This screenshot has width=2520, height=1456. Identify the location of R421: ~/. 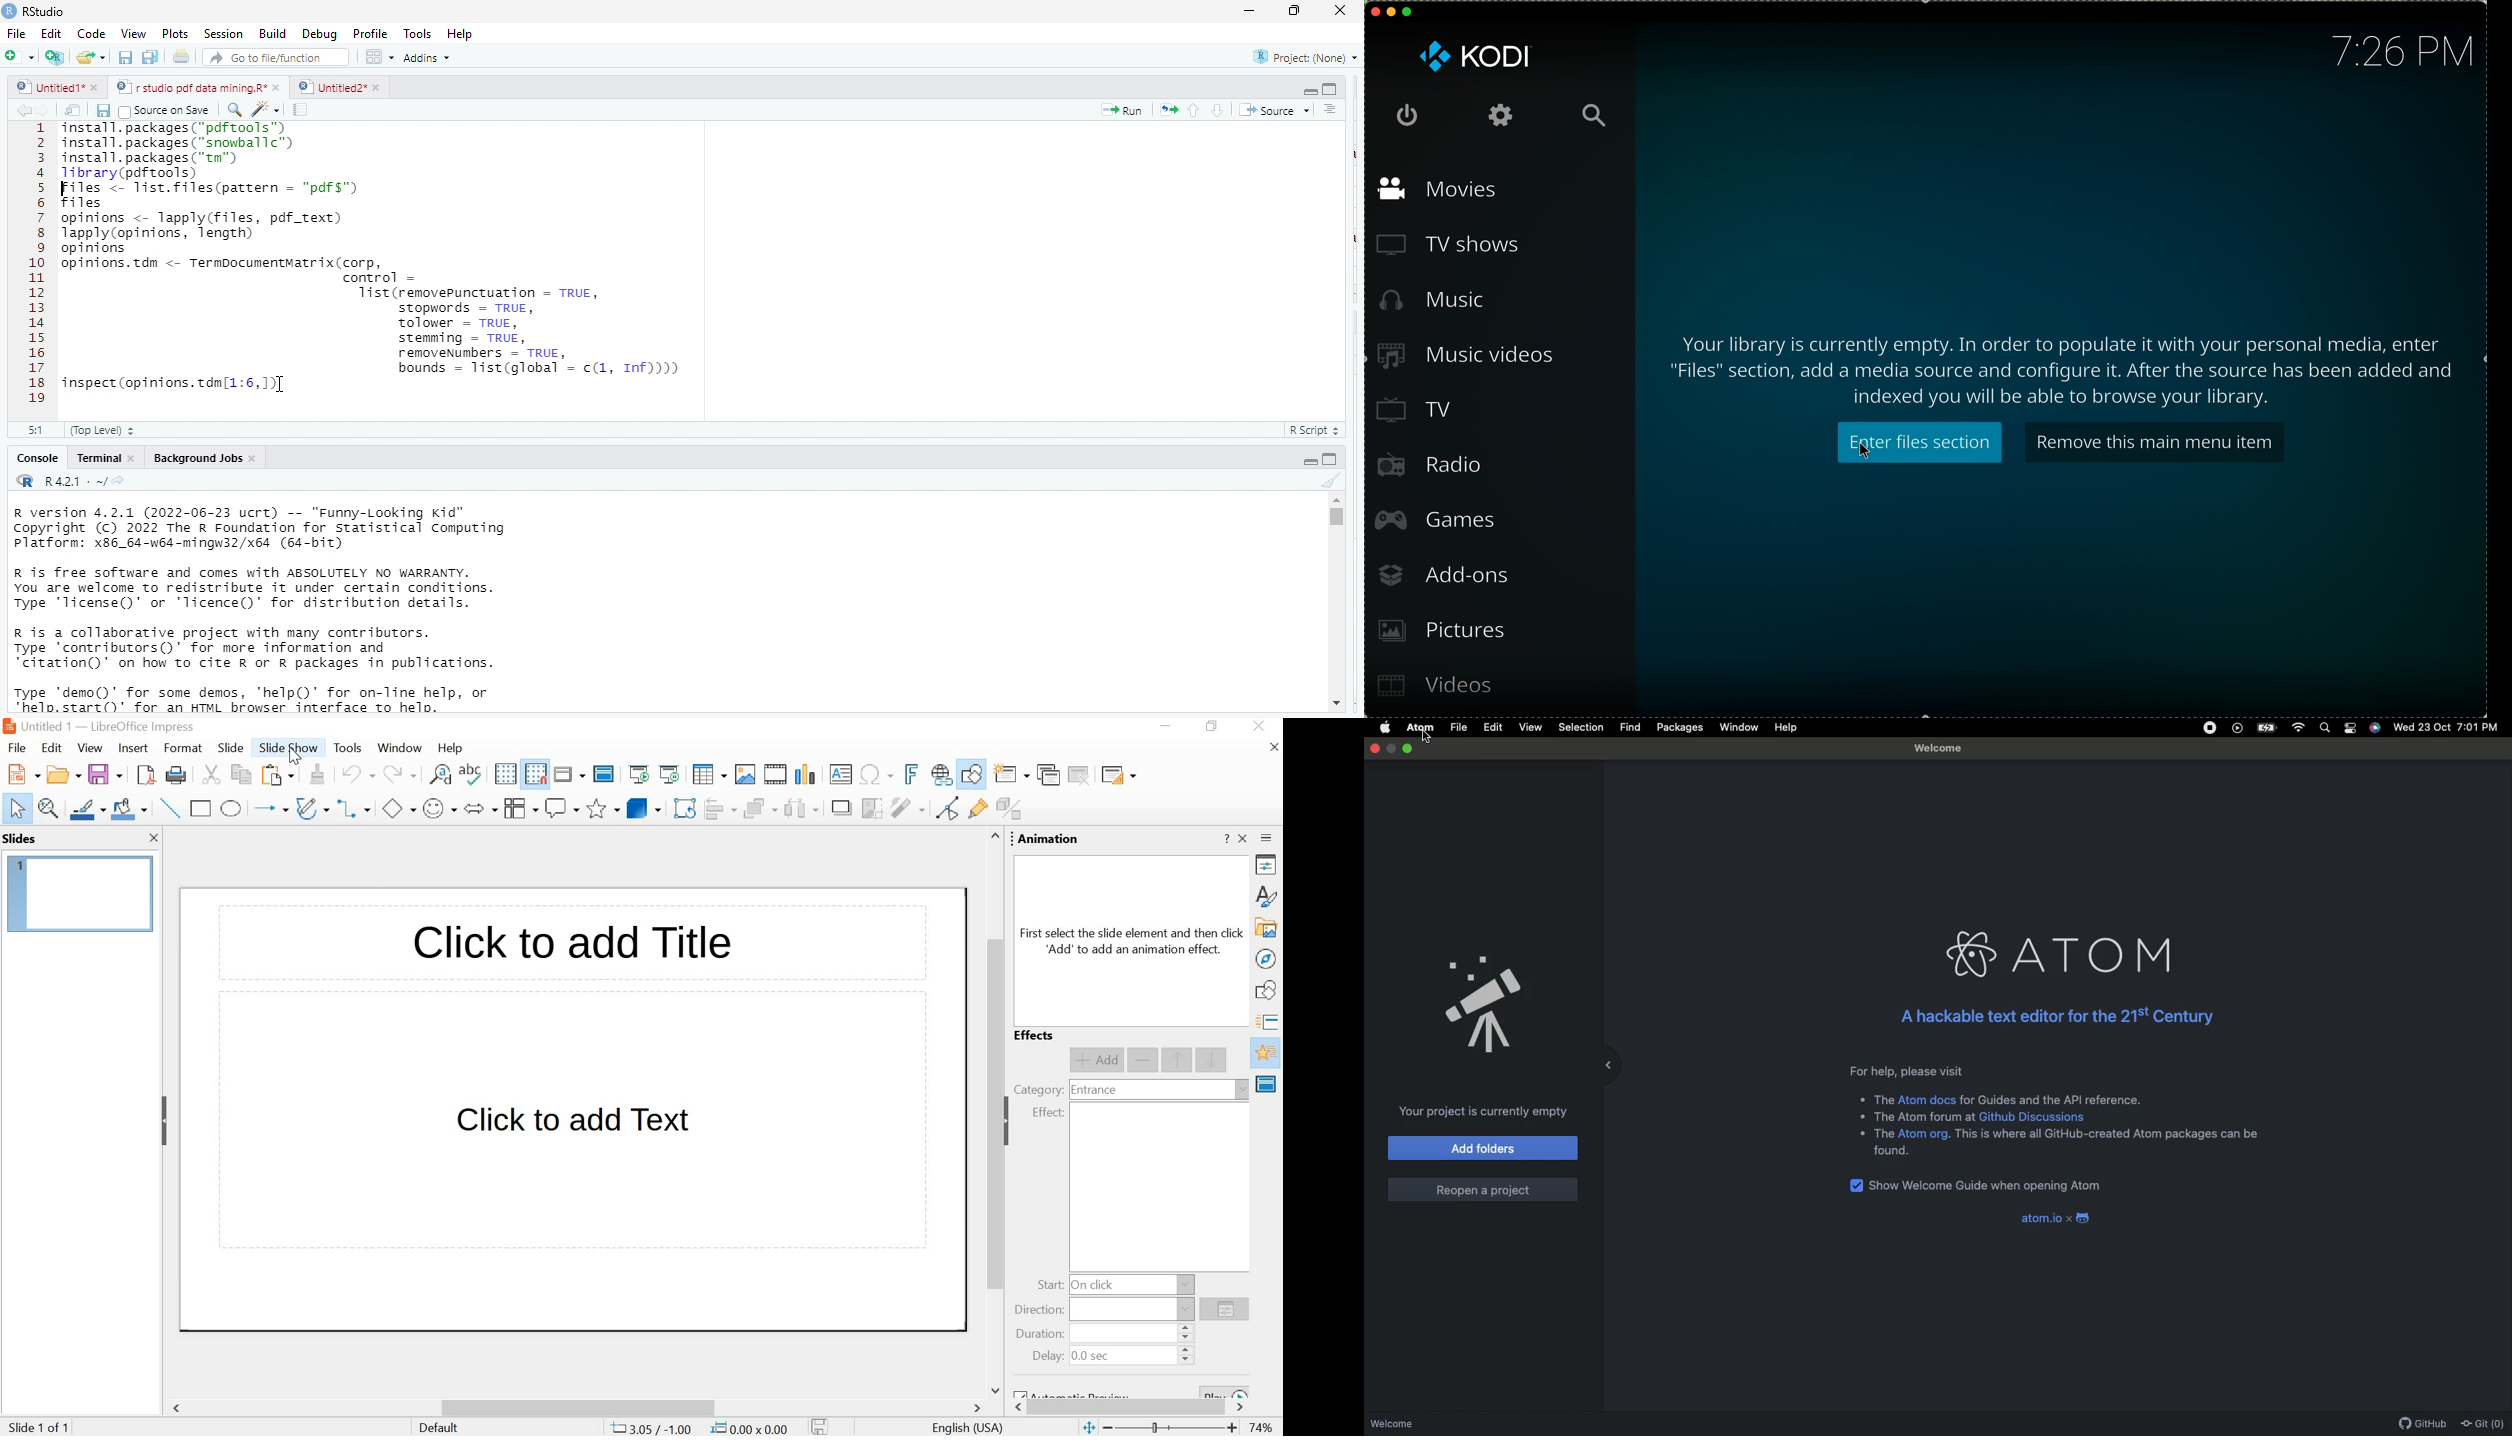
(84, 482).